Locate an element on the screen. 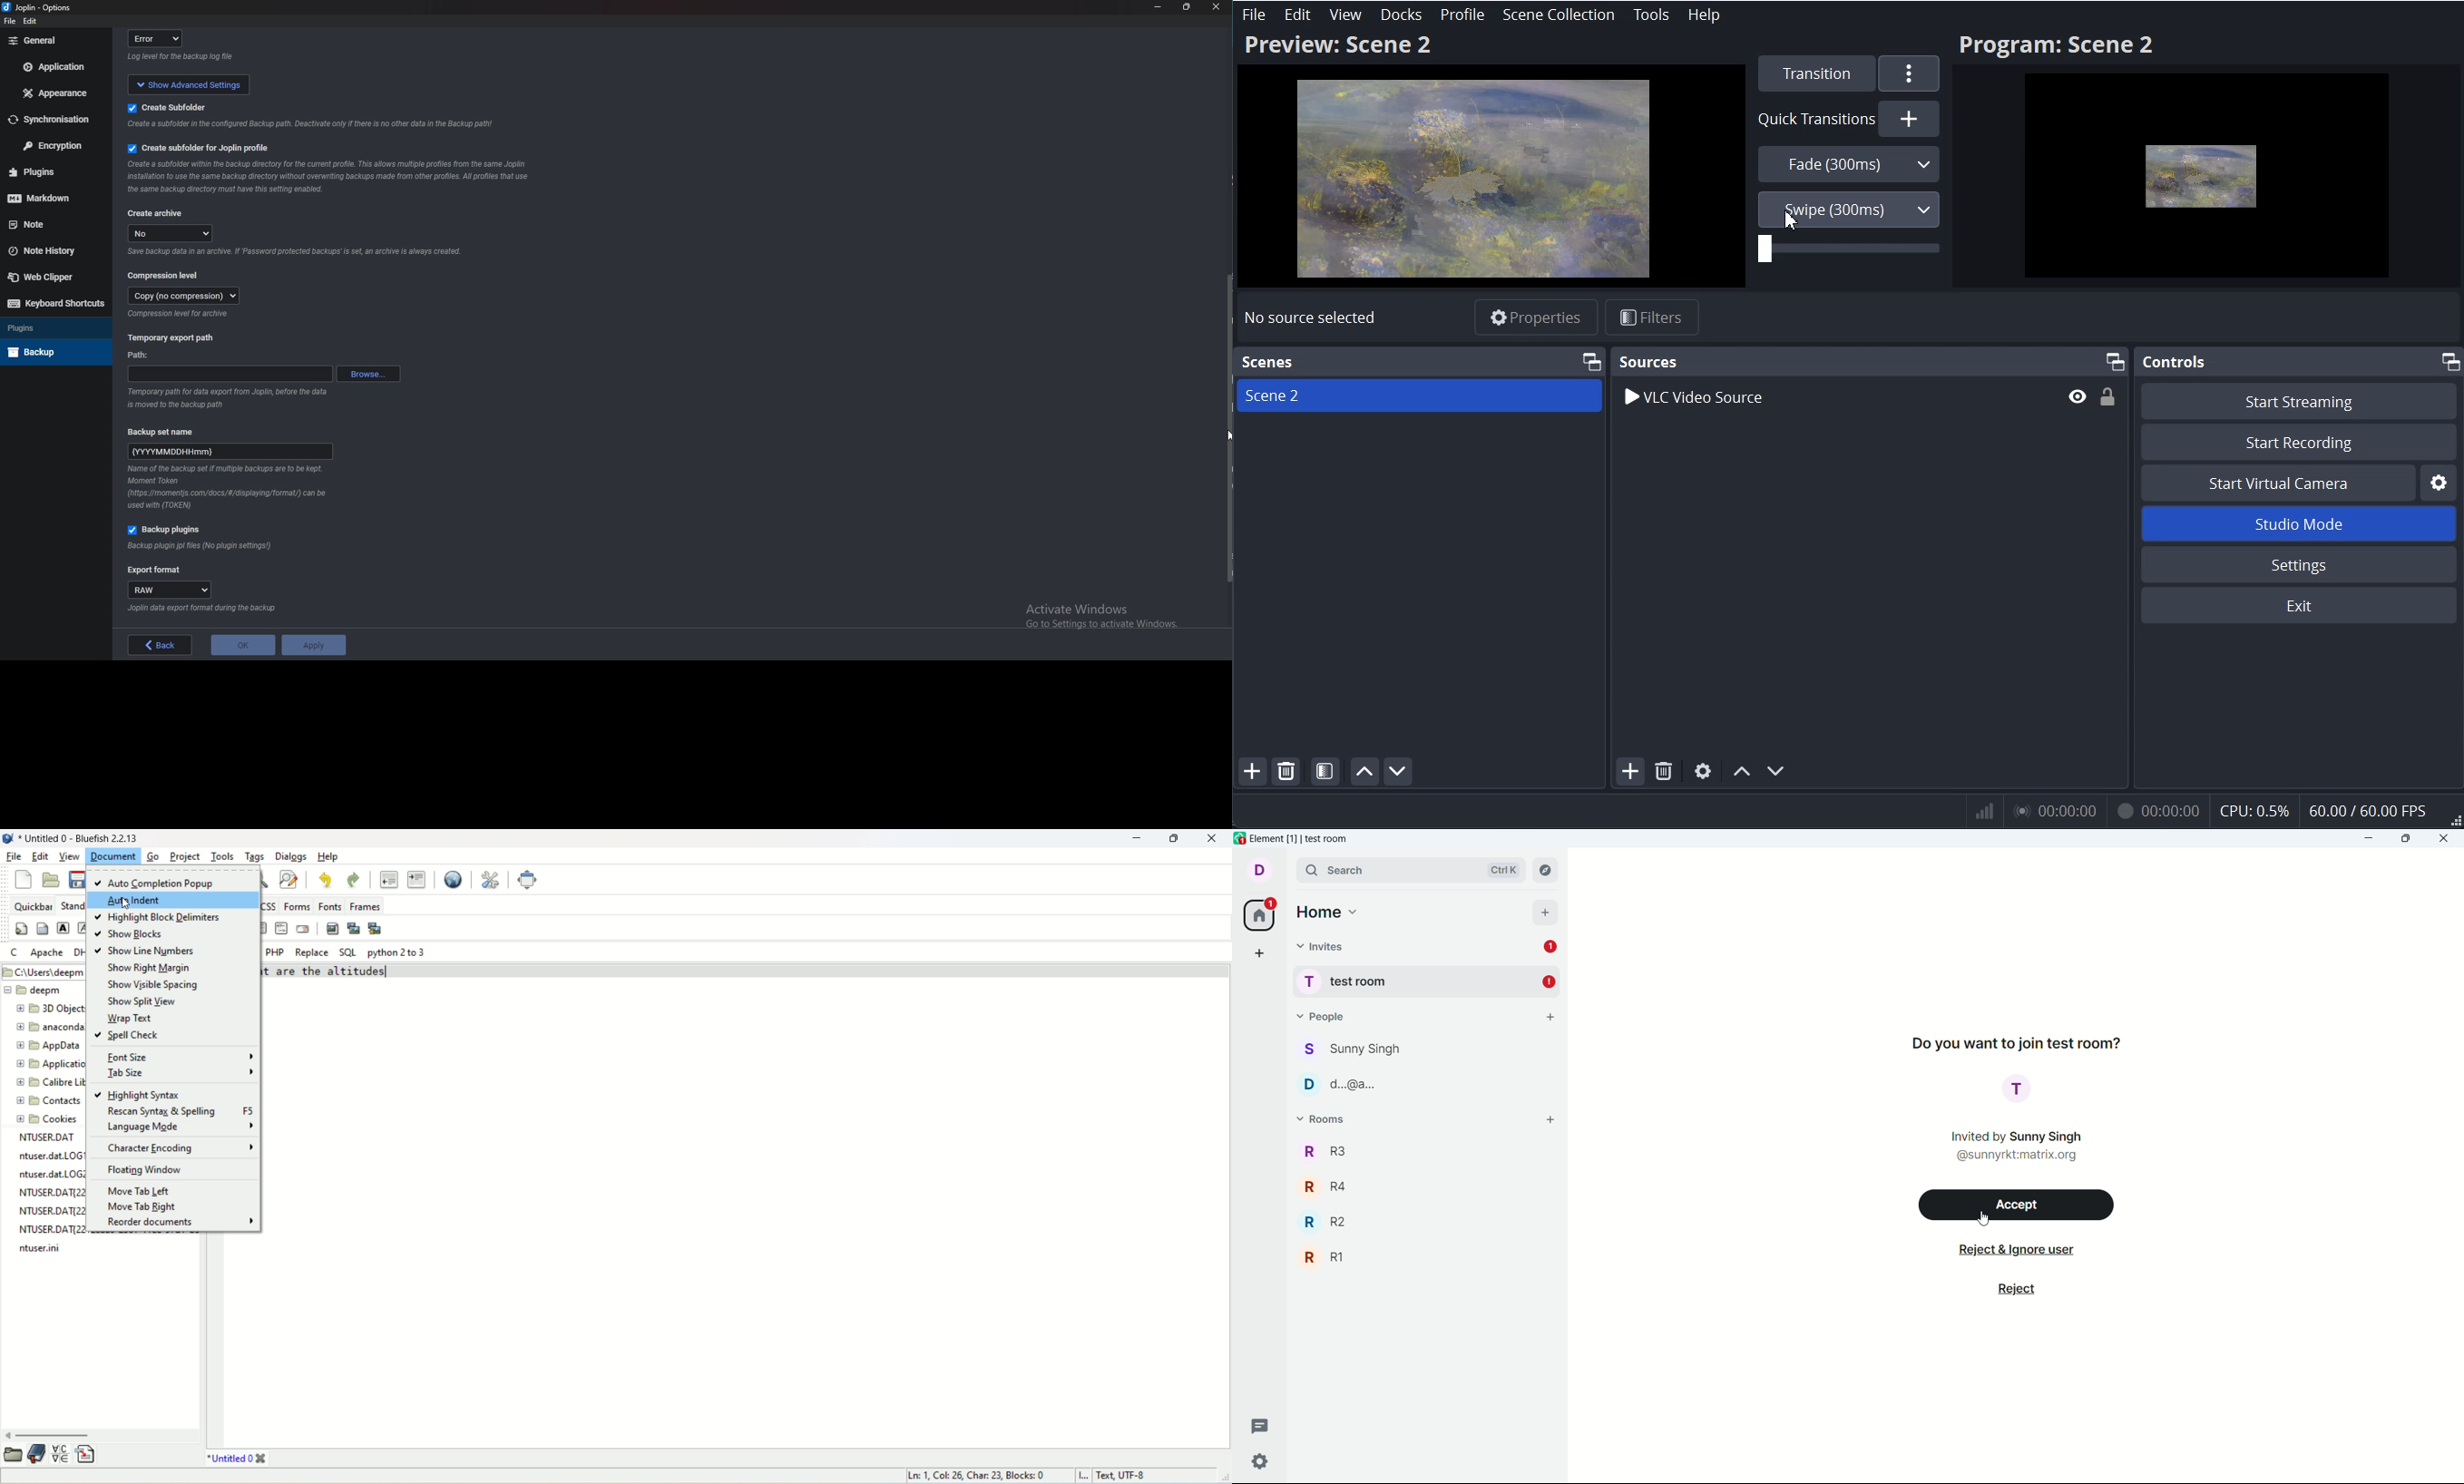  move tab left is located at coordinates (140, 1192).